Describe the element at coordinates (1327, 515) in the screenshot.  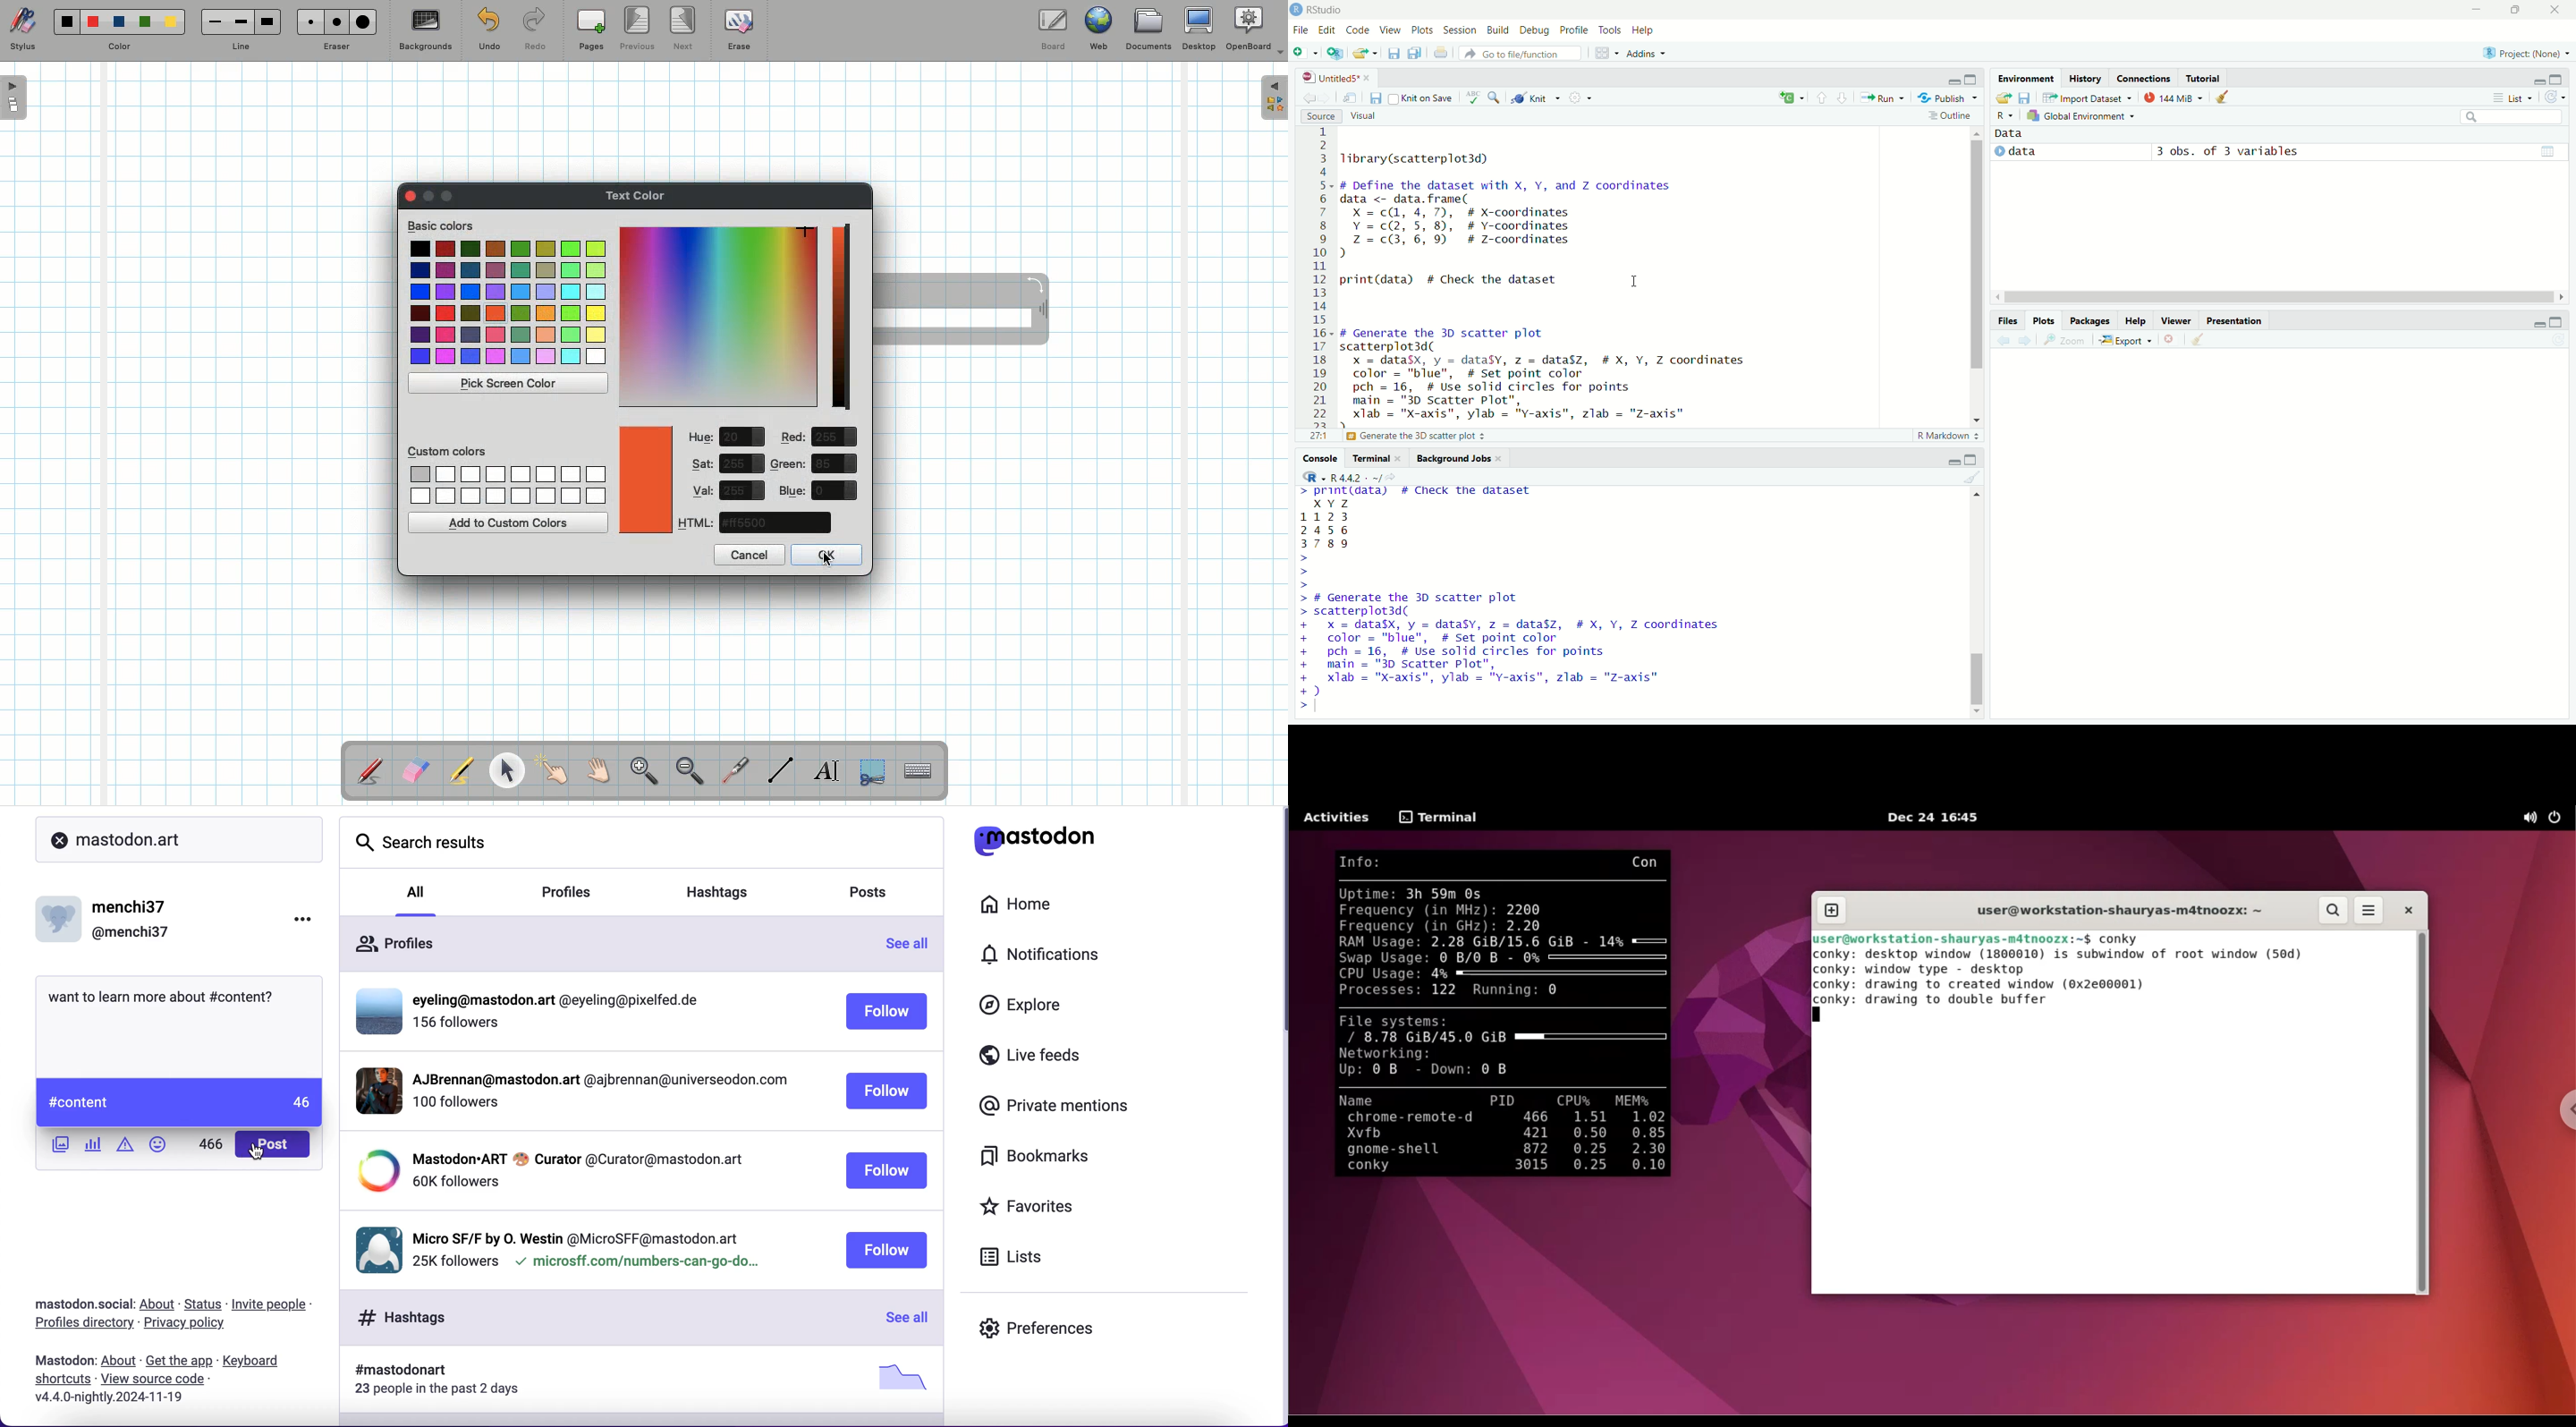
I see `1123` at that location.